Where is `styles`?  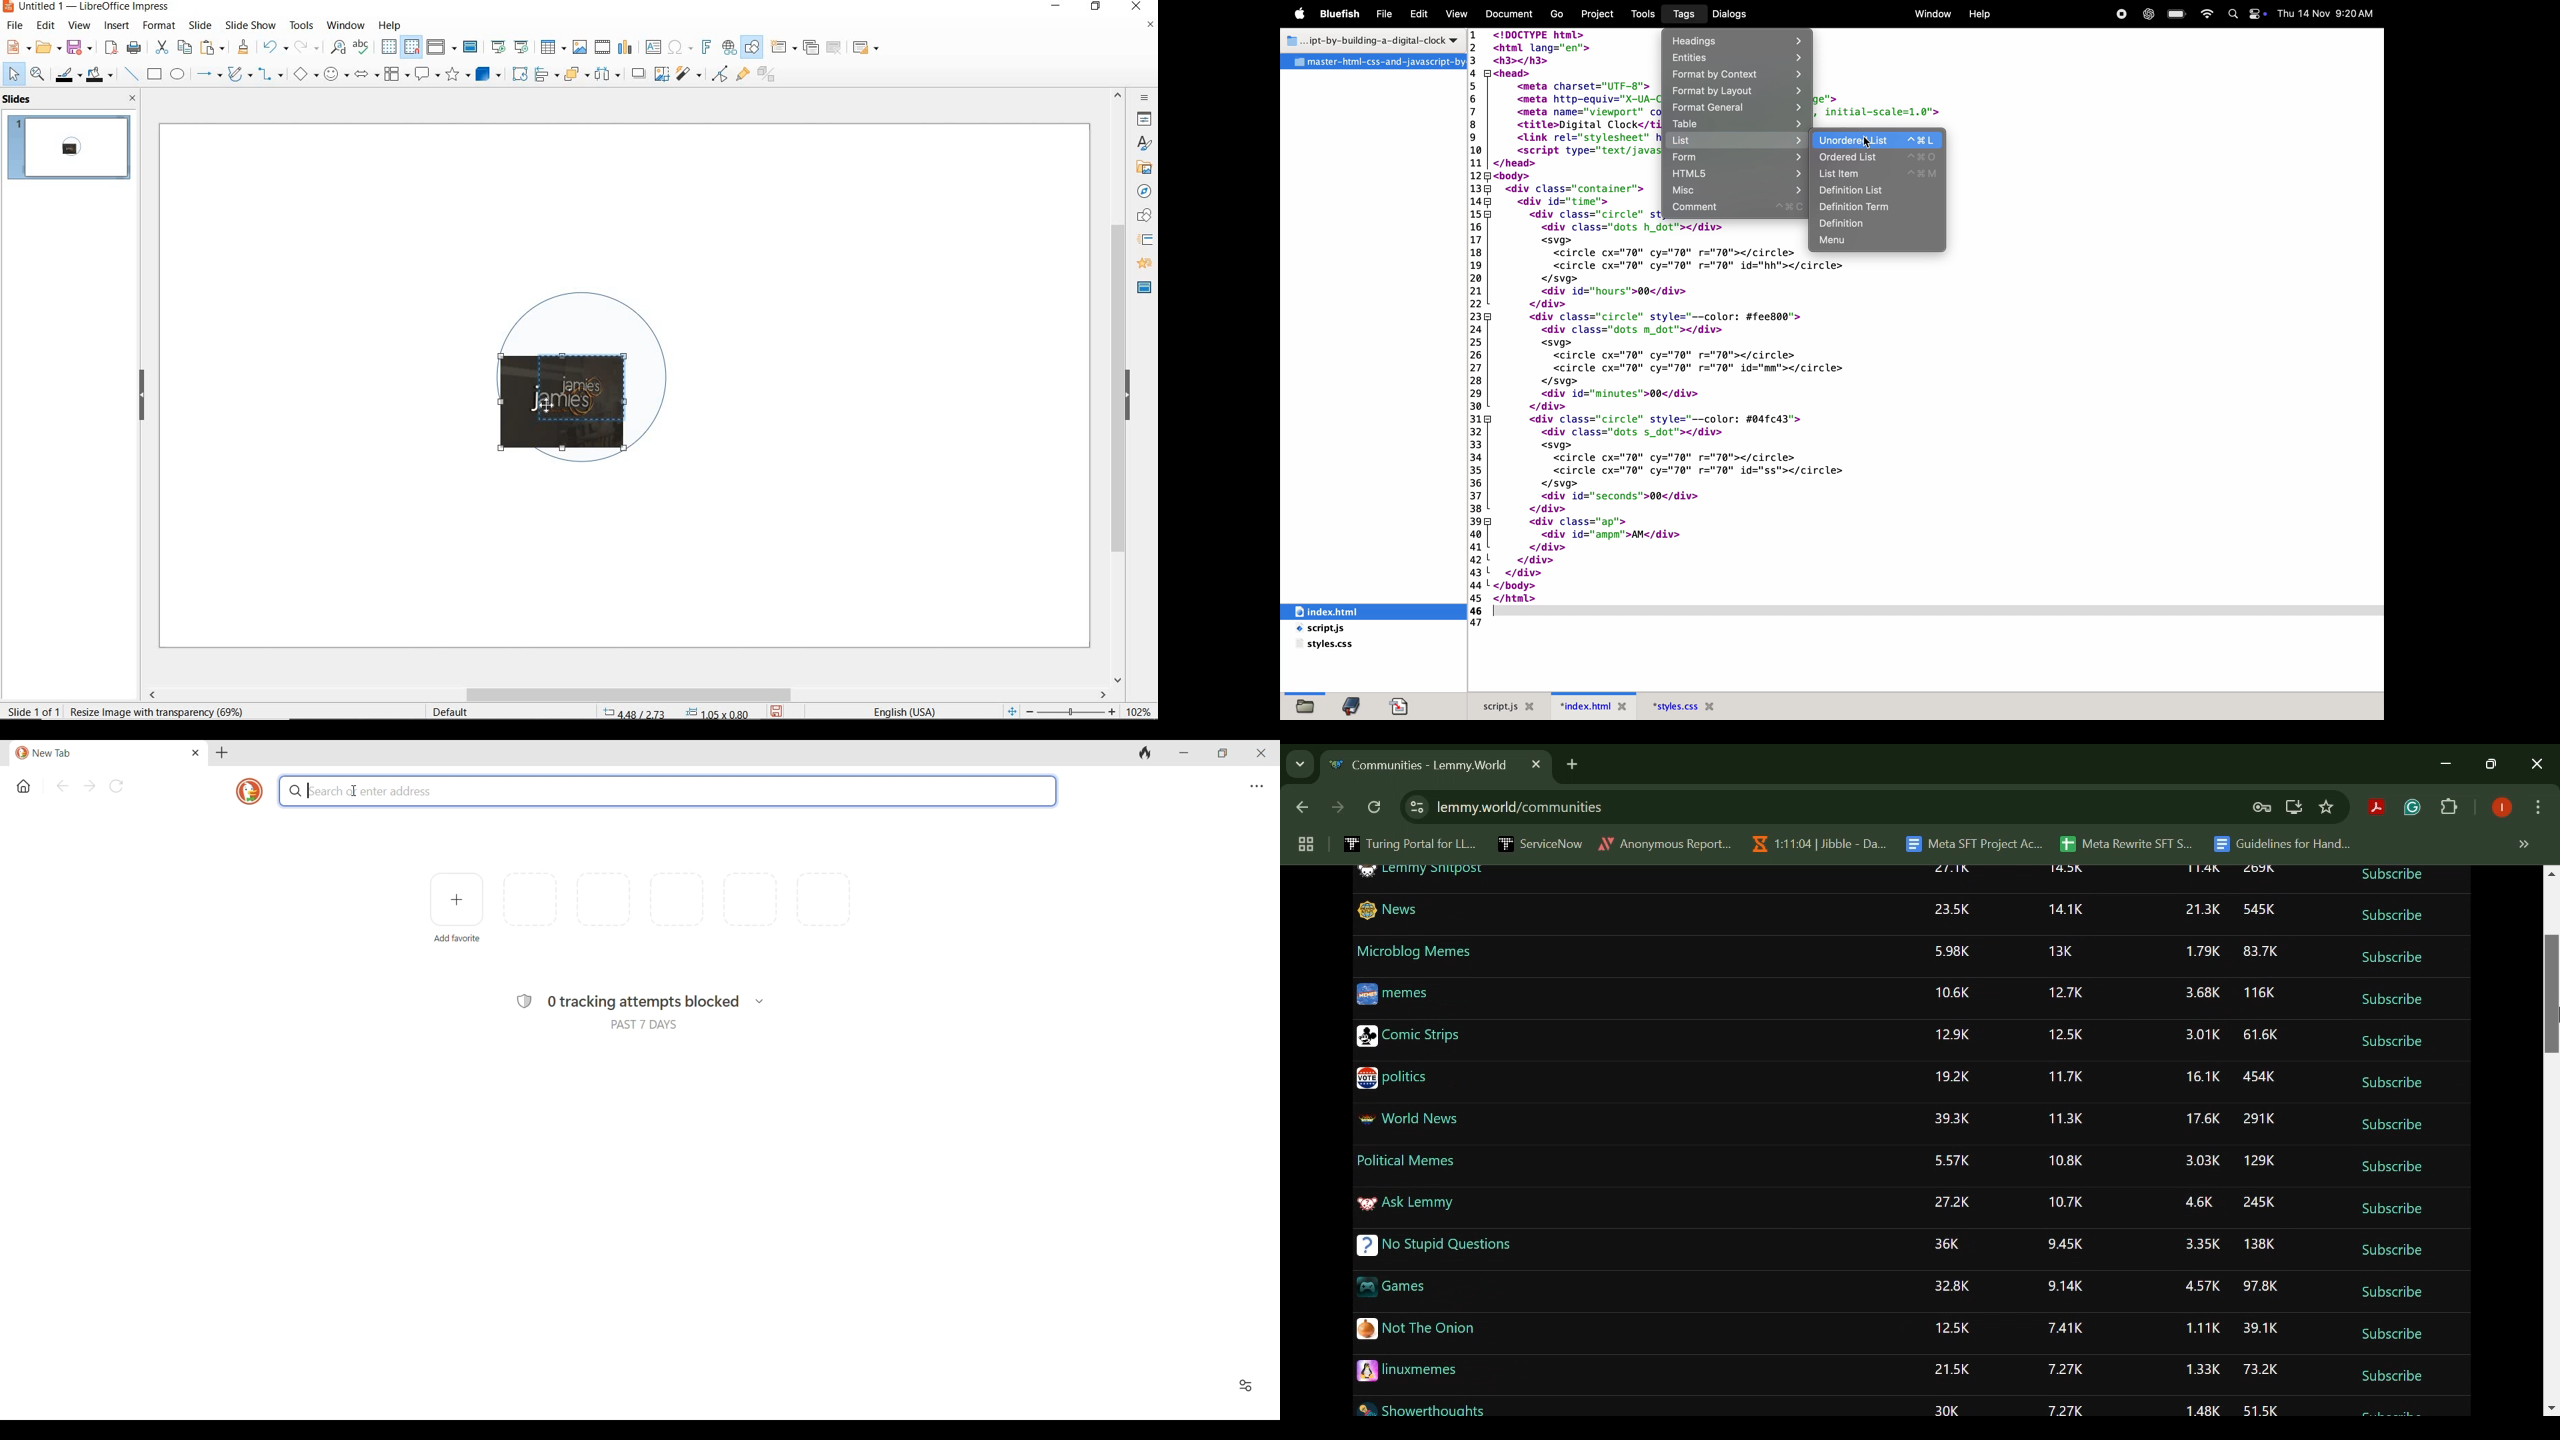 styles is located at coordinates (1145, 144).